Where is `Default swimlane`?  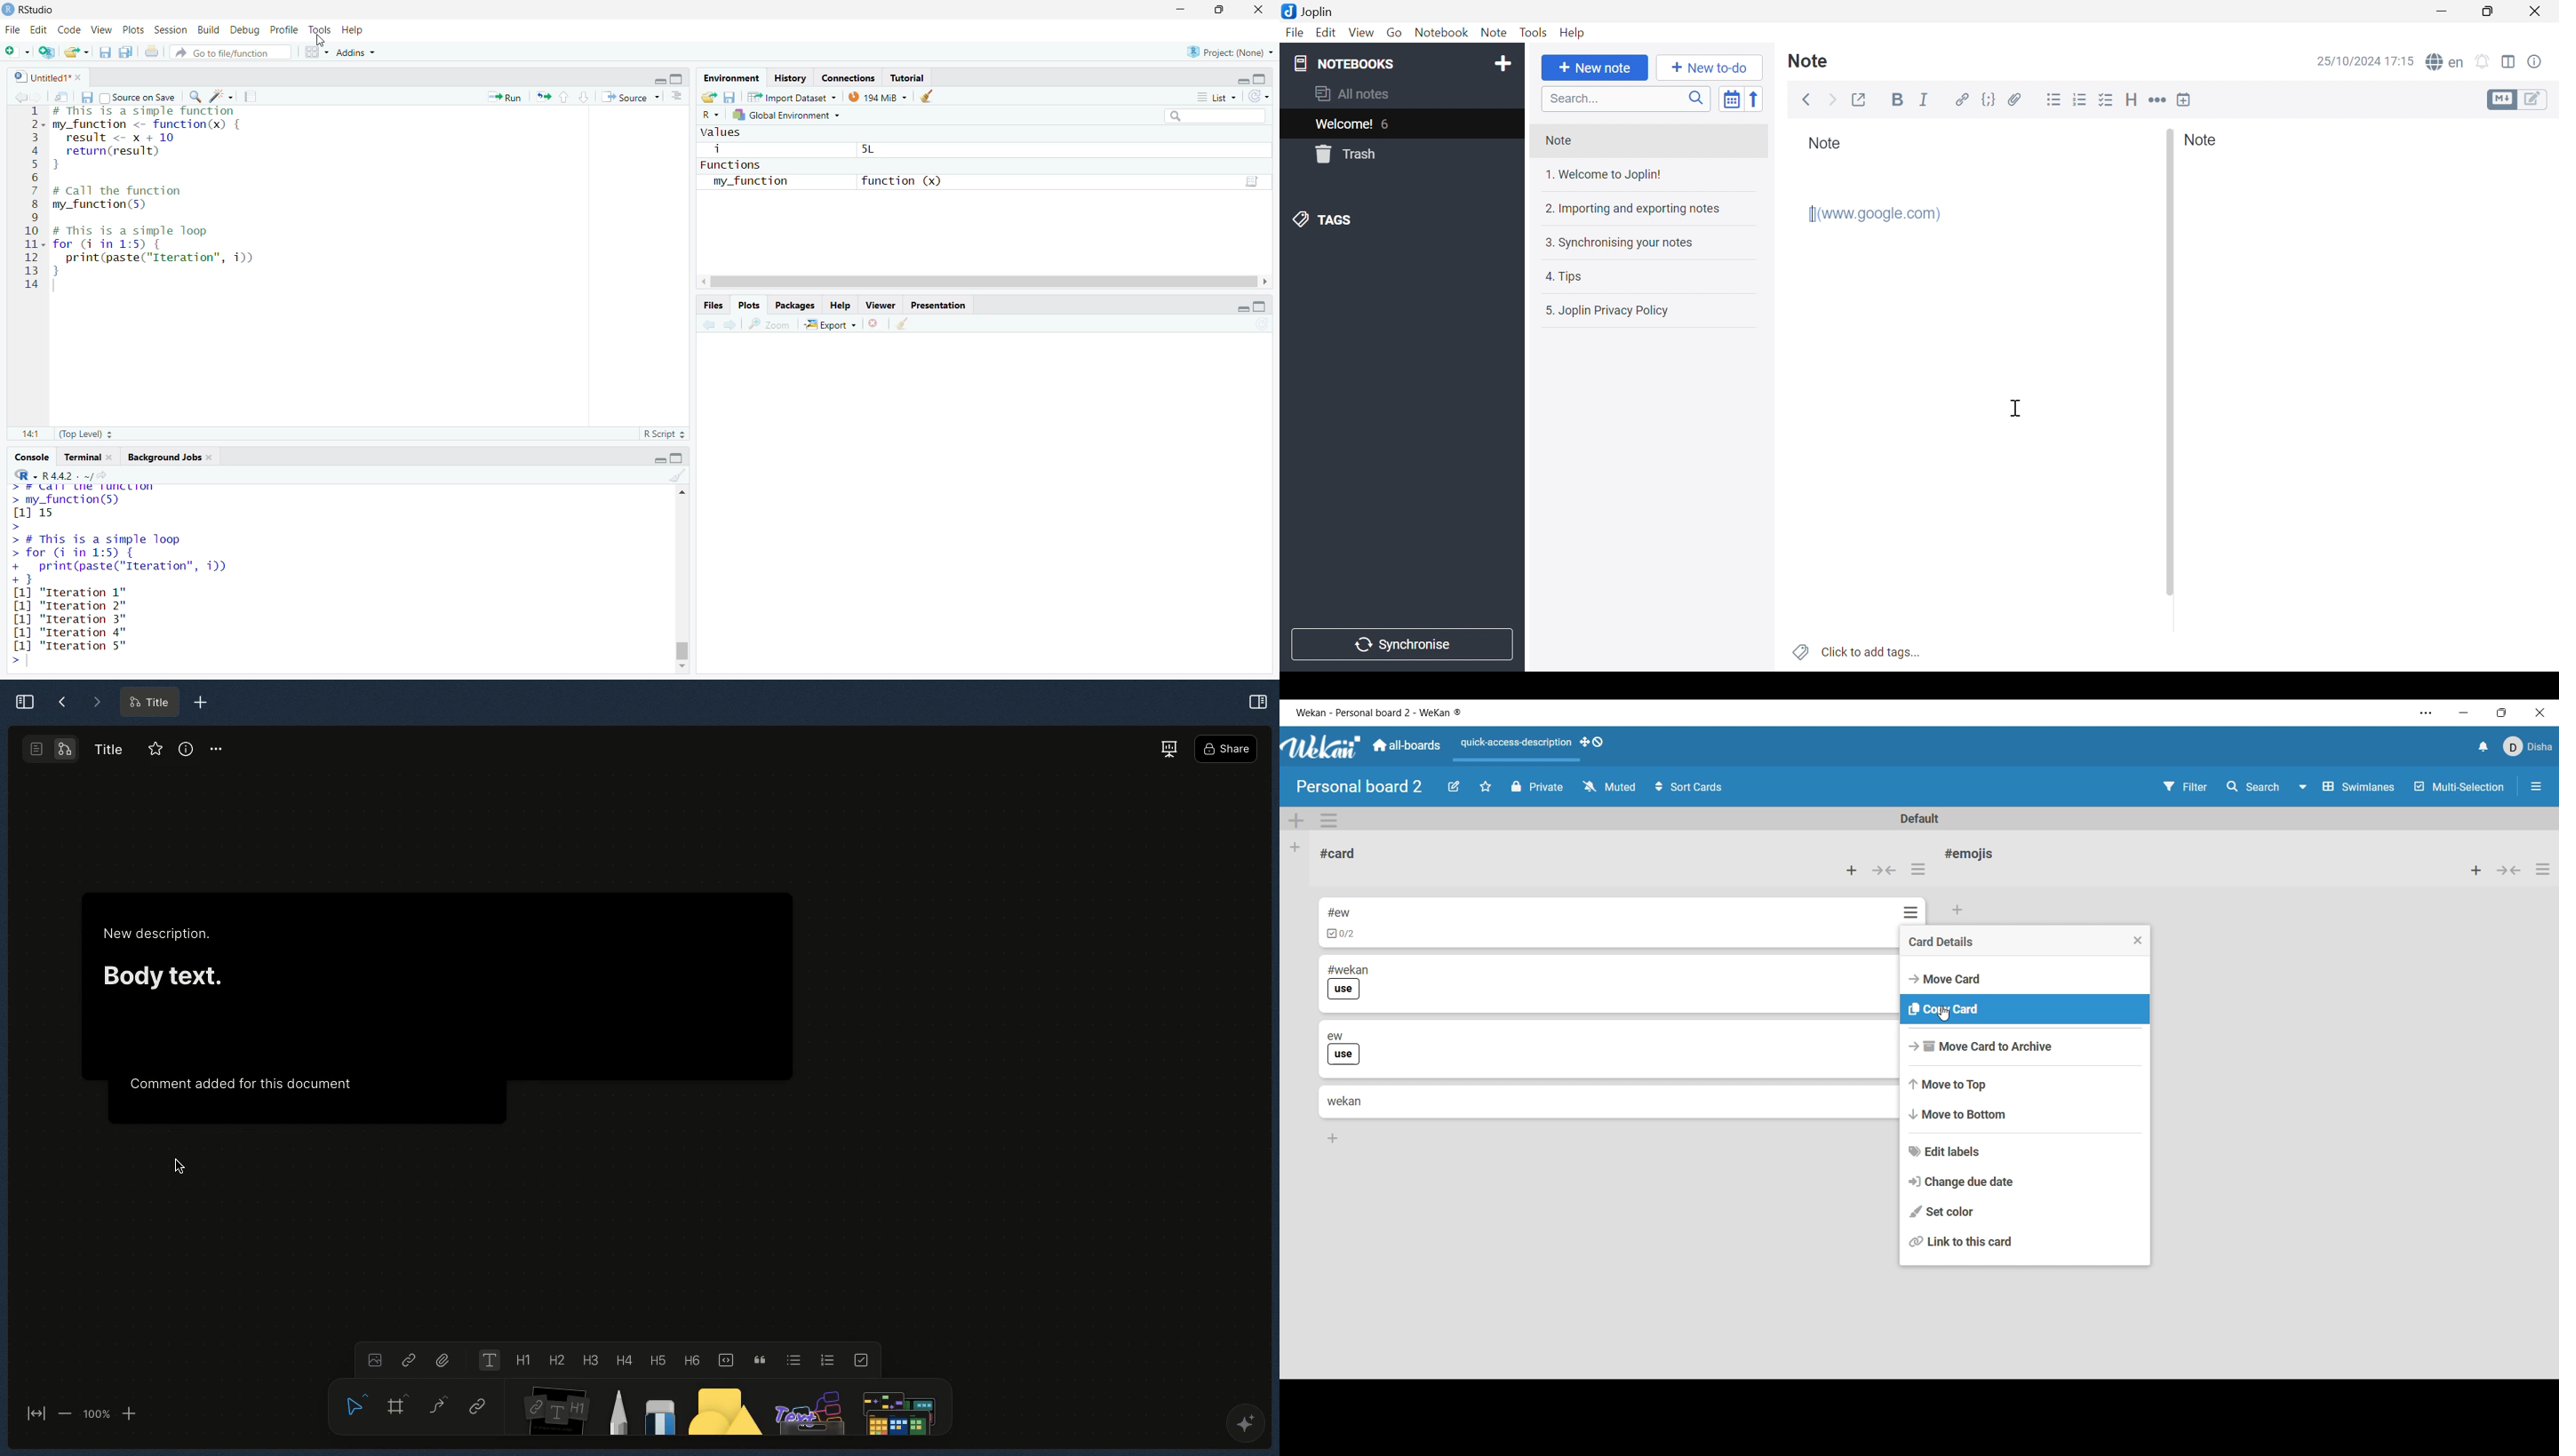 Default swimlane is located at coordinates (1921, 818).